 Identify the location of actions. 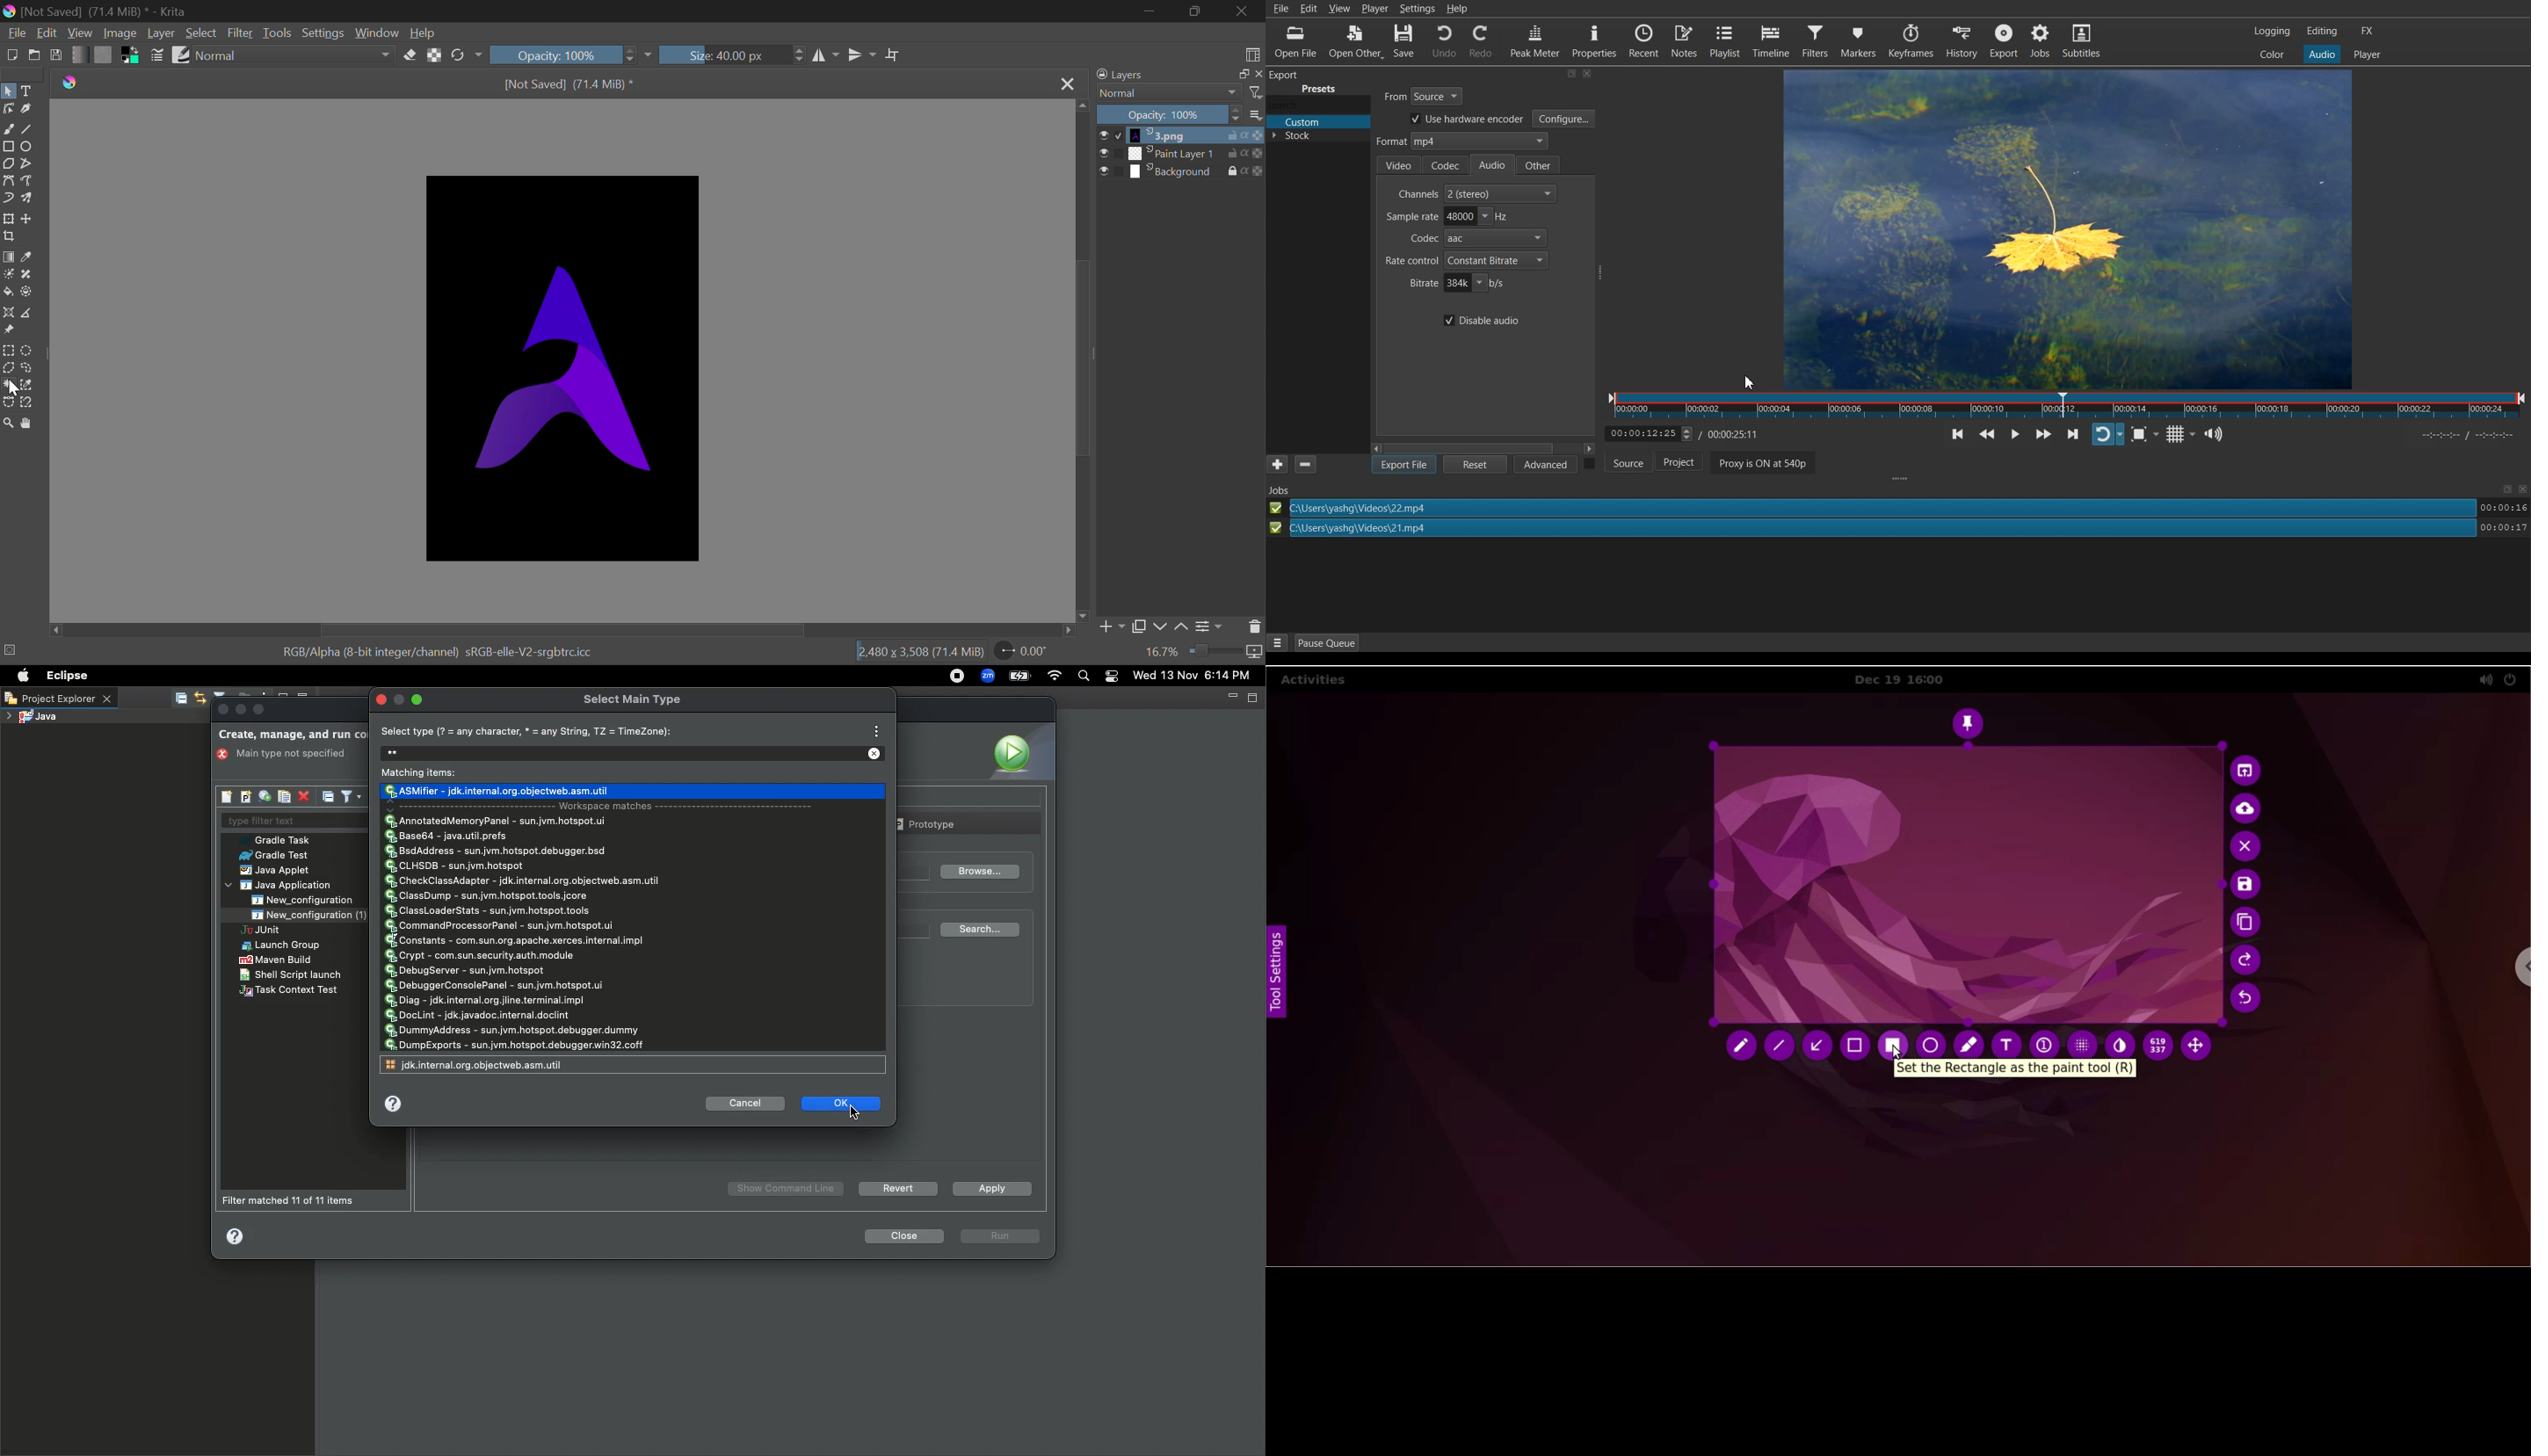
(1245, 171).